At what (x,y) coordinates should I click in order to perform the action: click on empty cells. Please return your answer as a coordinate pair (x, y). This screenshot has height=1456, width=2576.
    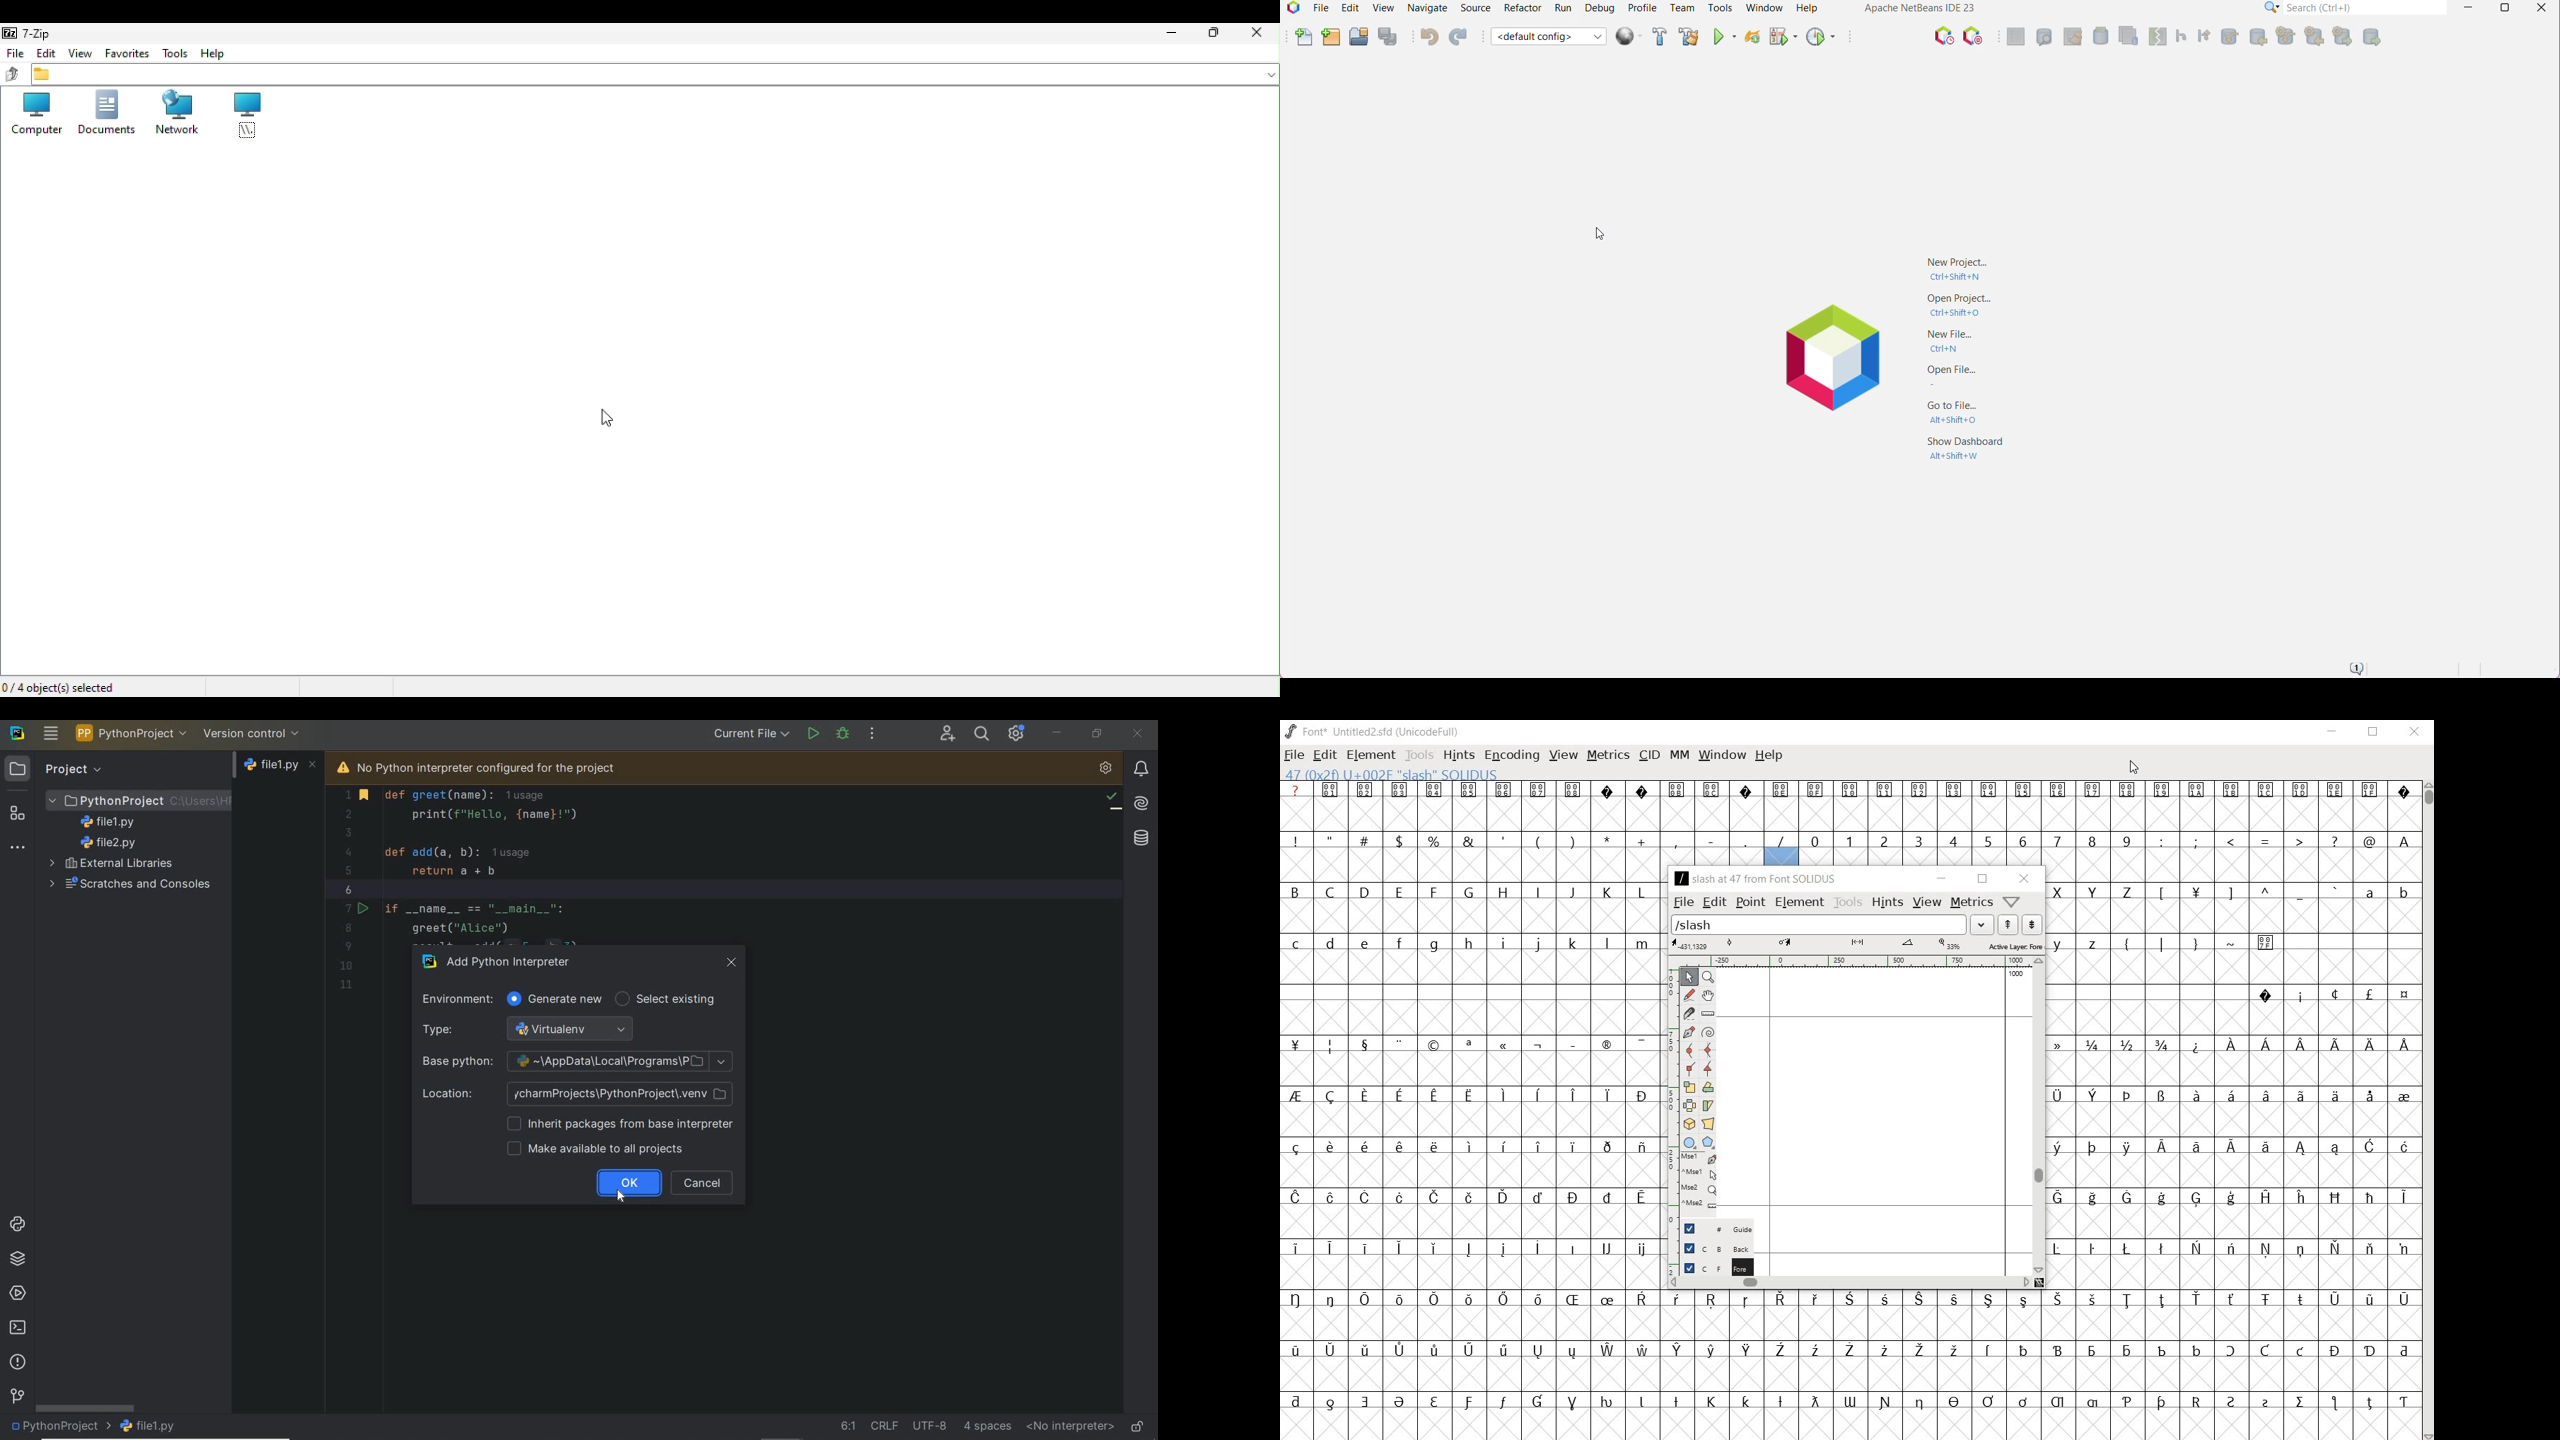
    Looking at the image, I should click on (1474, 1016).